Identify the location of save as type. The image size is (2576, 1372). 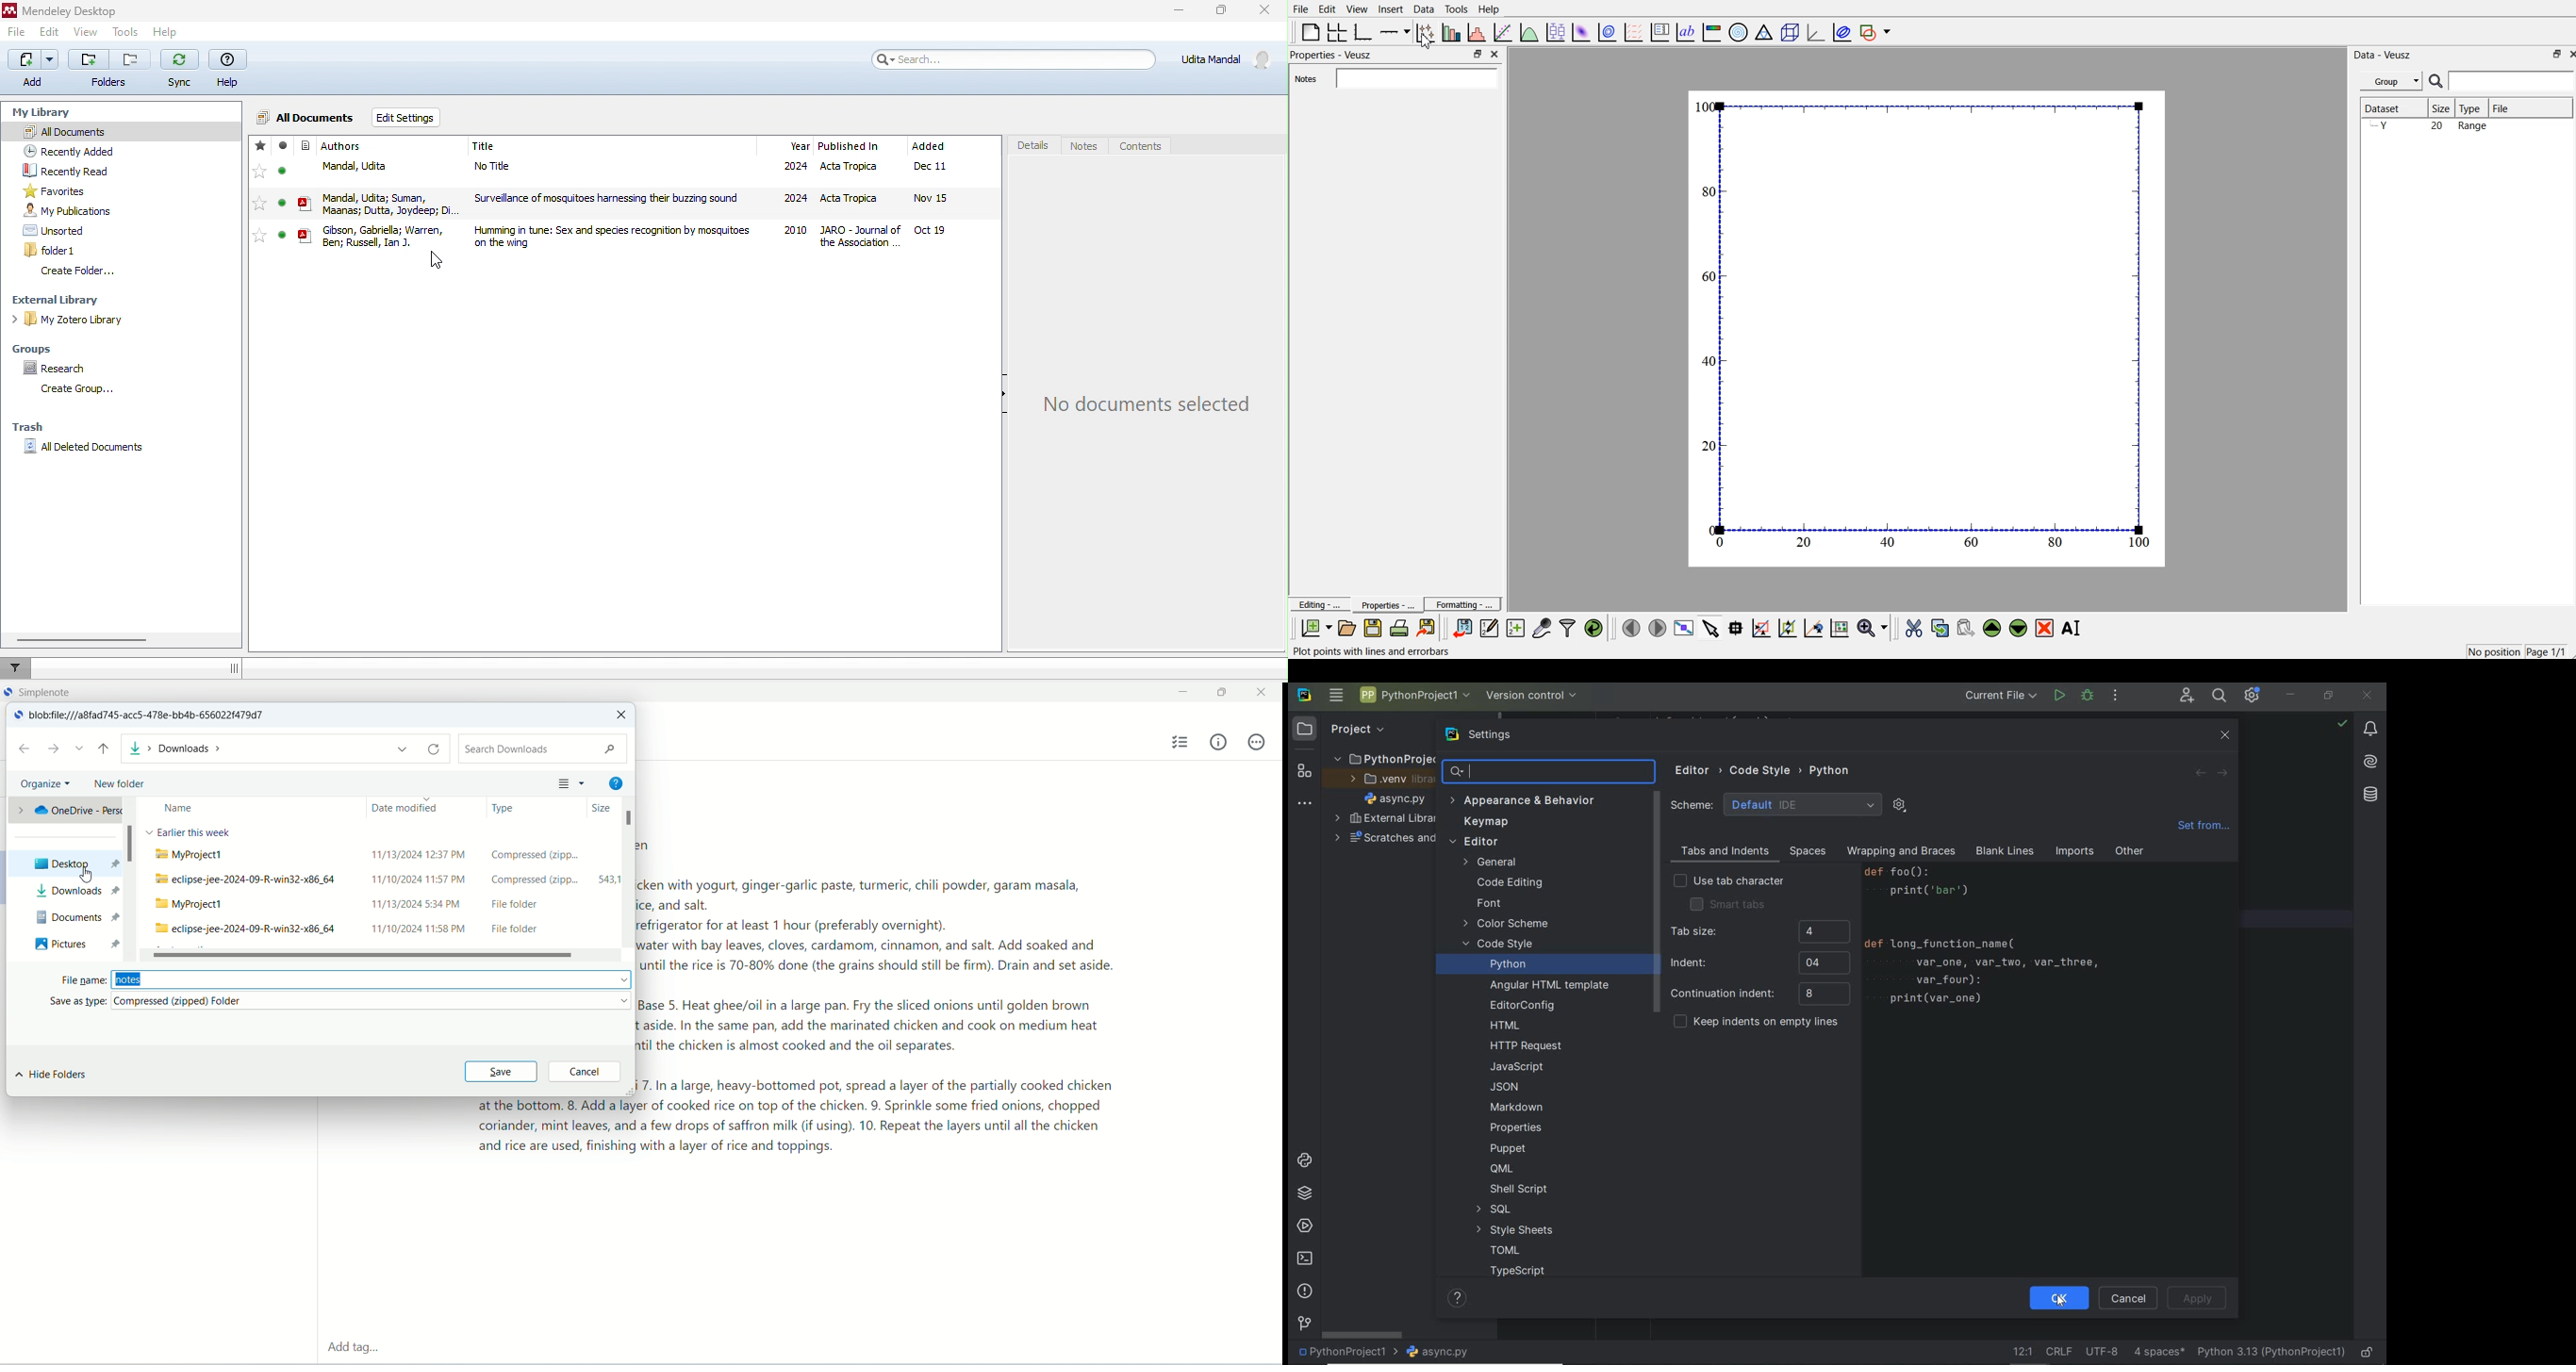
(338, 1004).